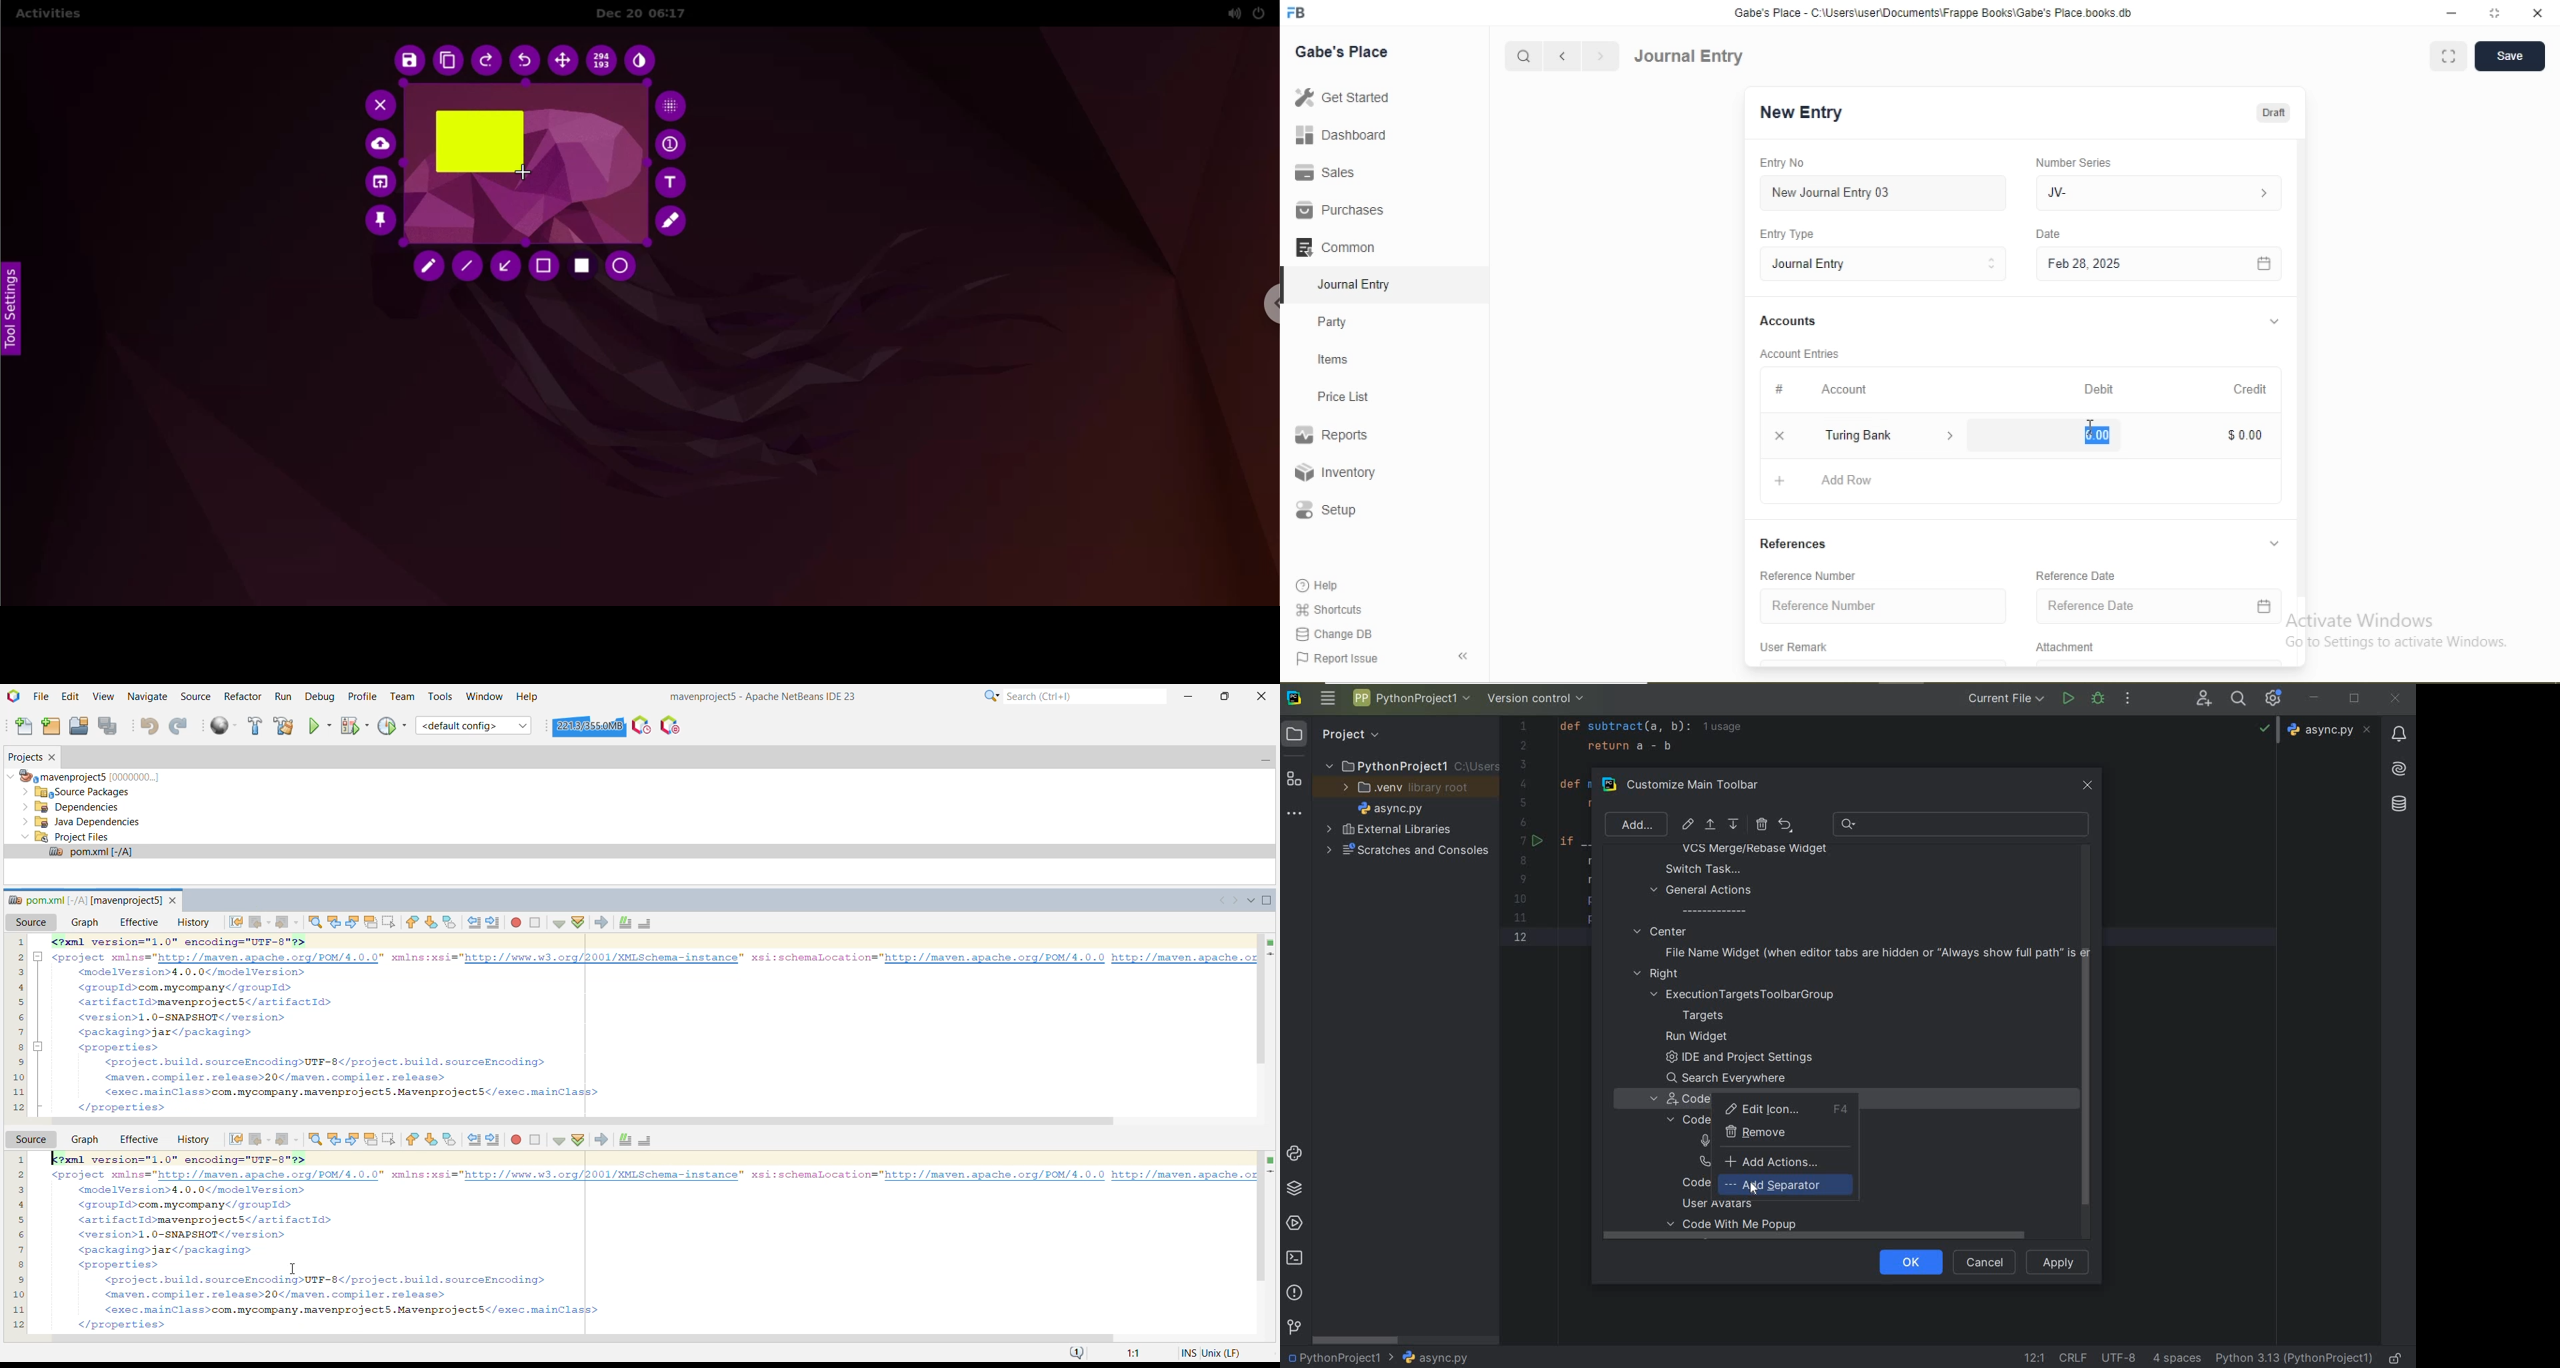 This screenshot has height=1372, width=2576. What do you see at coordinates (673, 183) in the screenshot?
I see `add text` at bounding box center [673, 183].